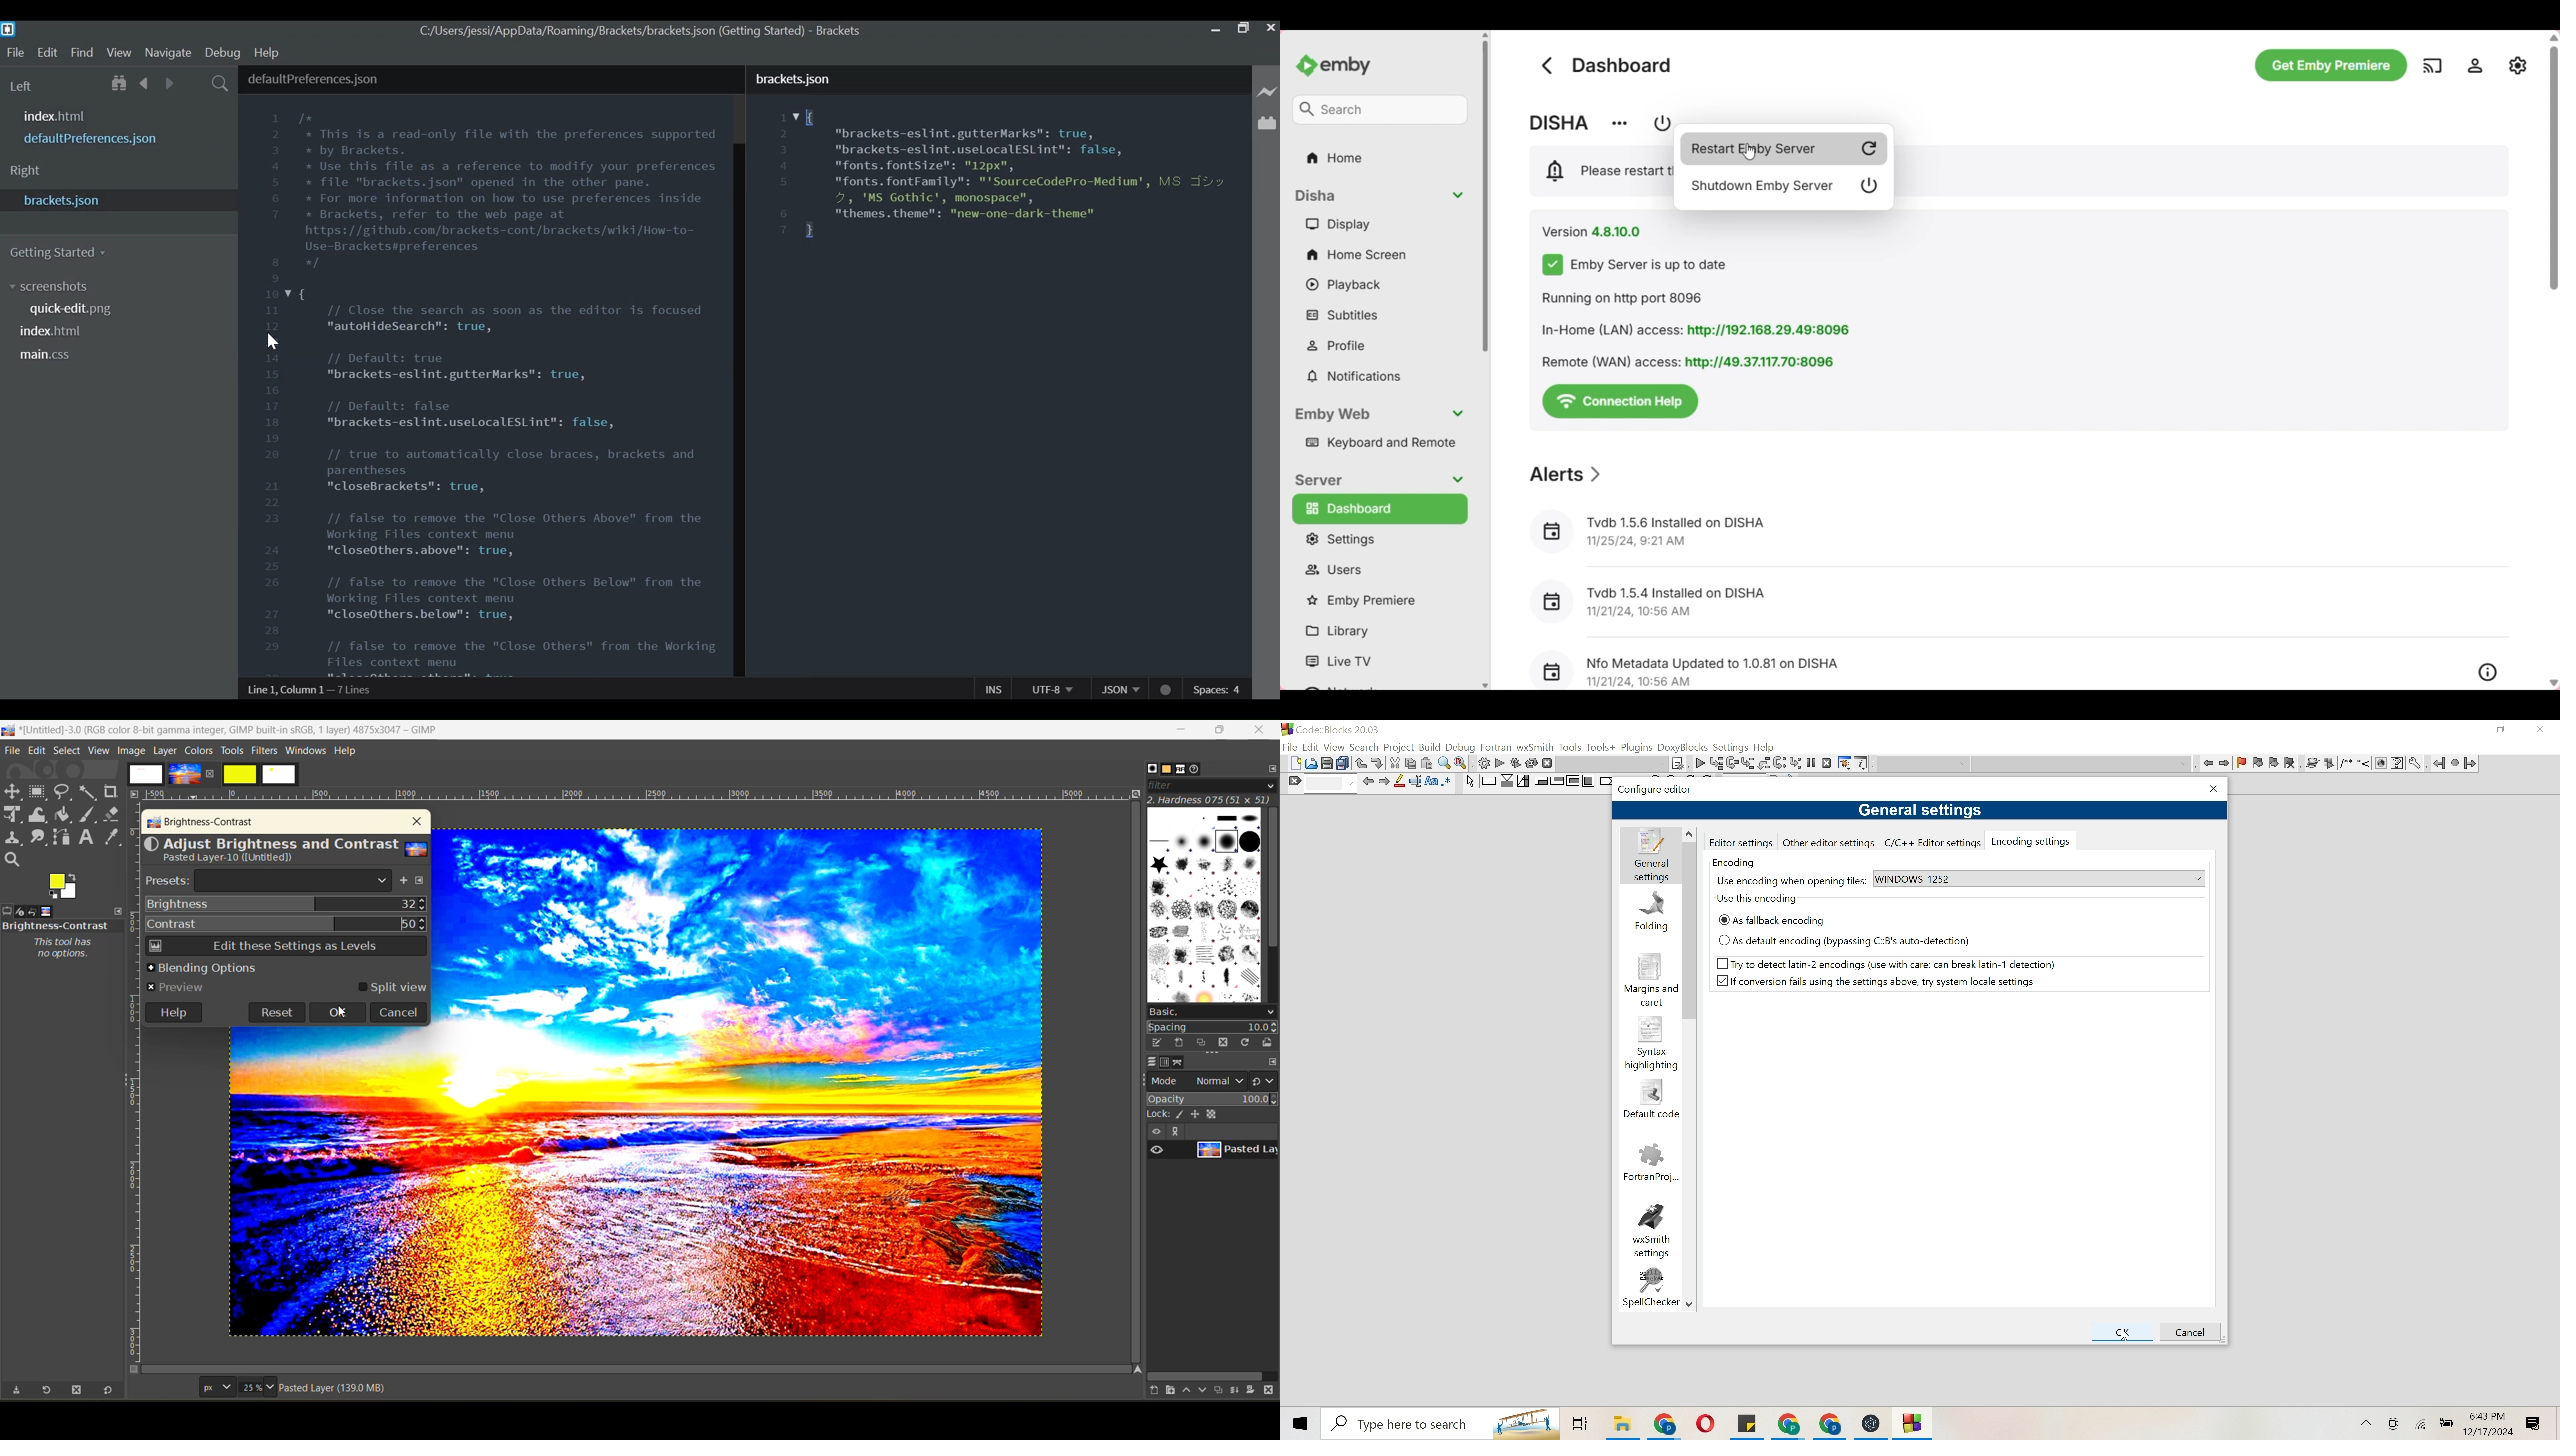 Image resolution: width=2576 pixels, height=1456 pixels. I want to click on Move left, so click(2208, 762).